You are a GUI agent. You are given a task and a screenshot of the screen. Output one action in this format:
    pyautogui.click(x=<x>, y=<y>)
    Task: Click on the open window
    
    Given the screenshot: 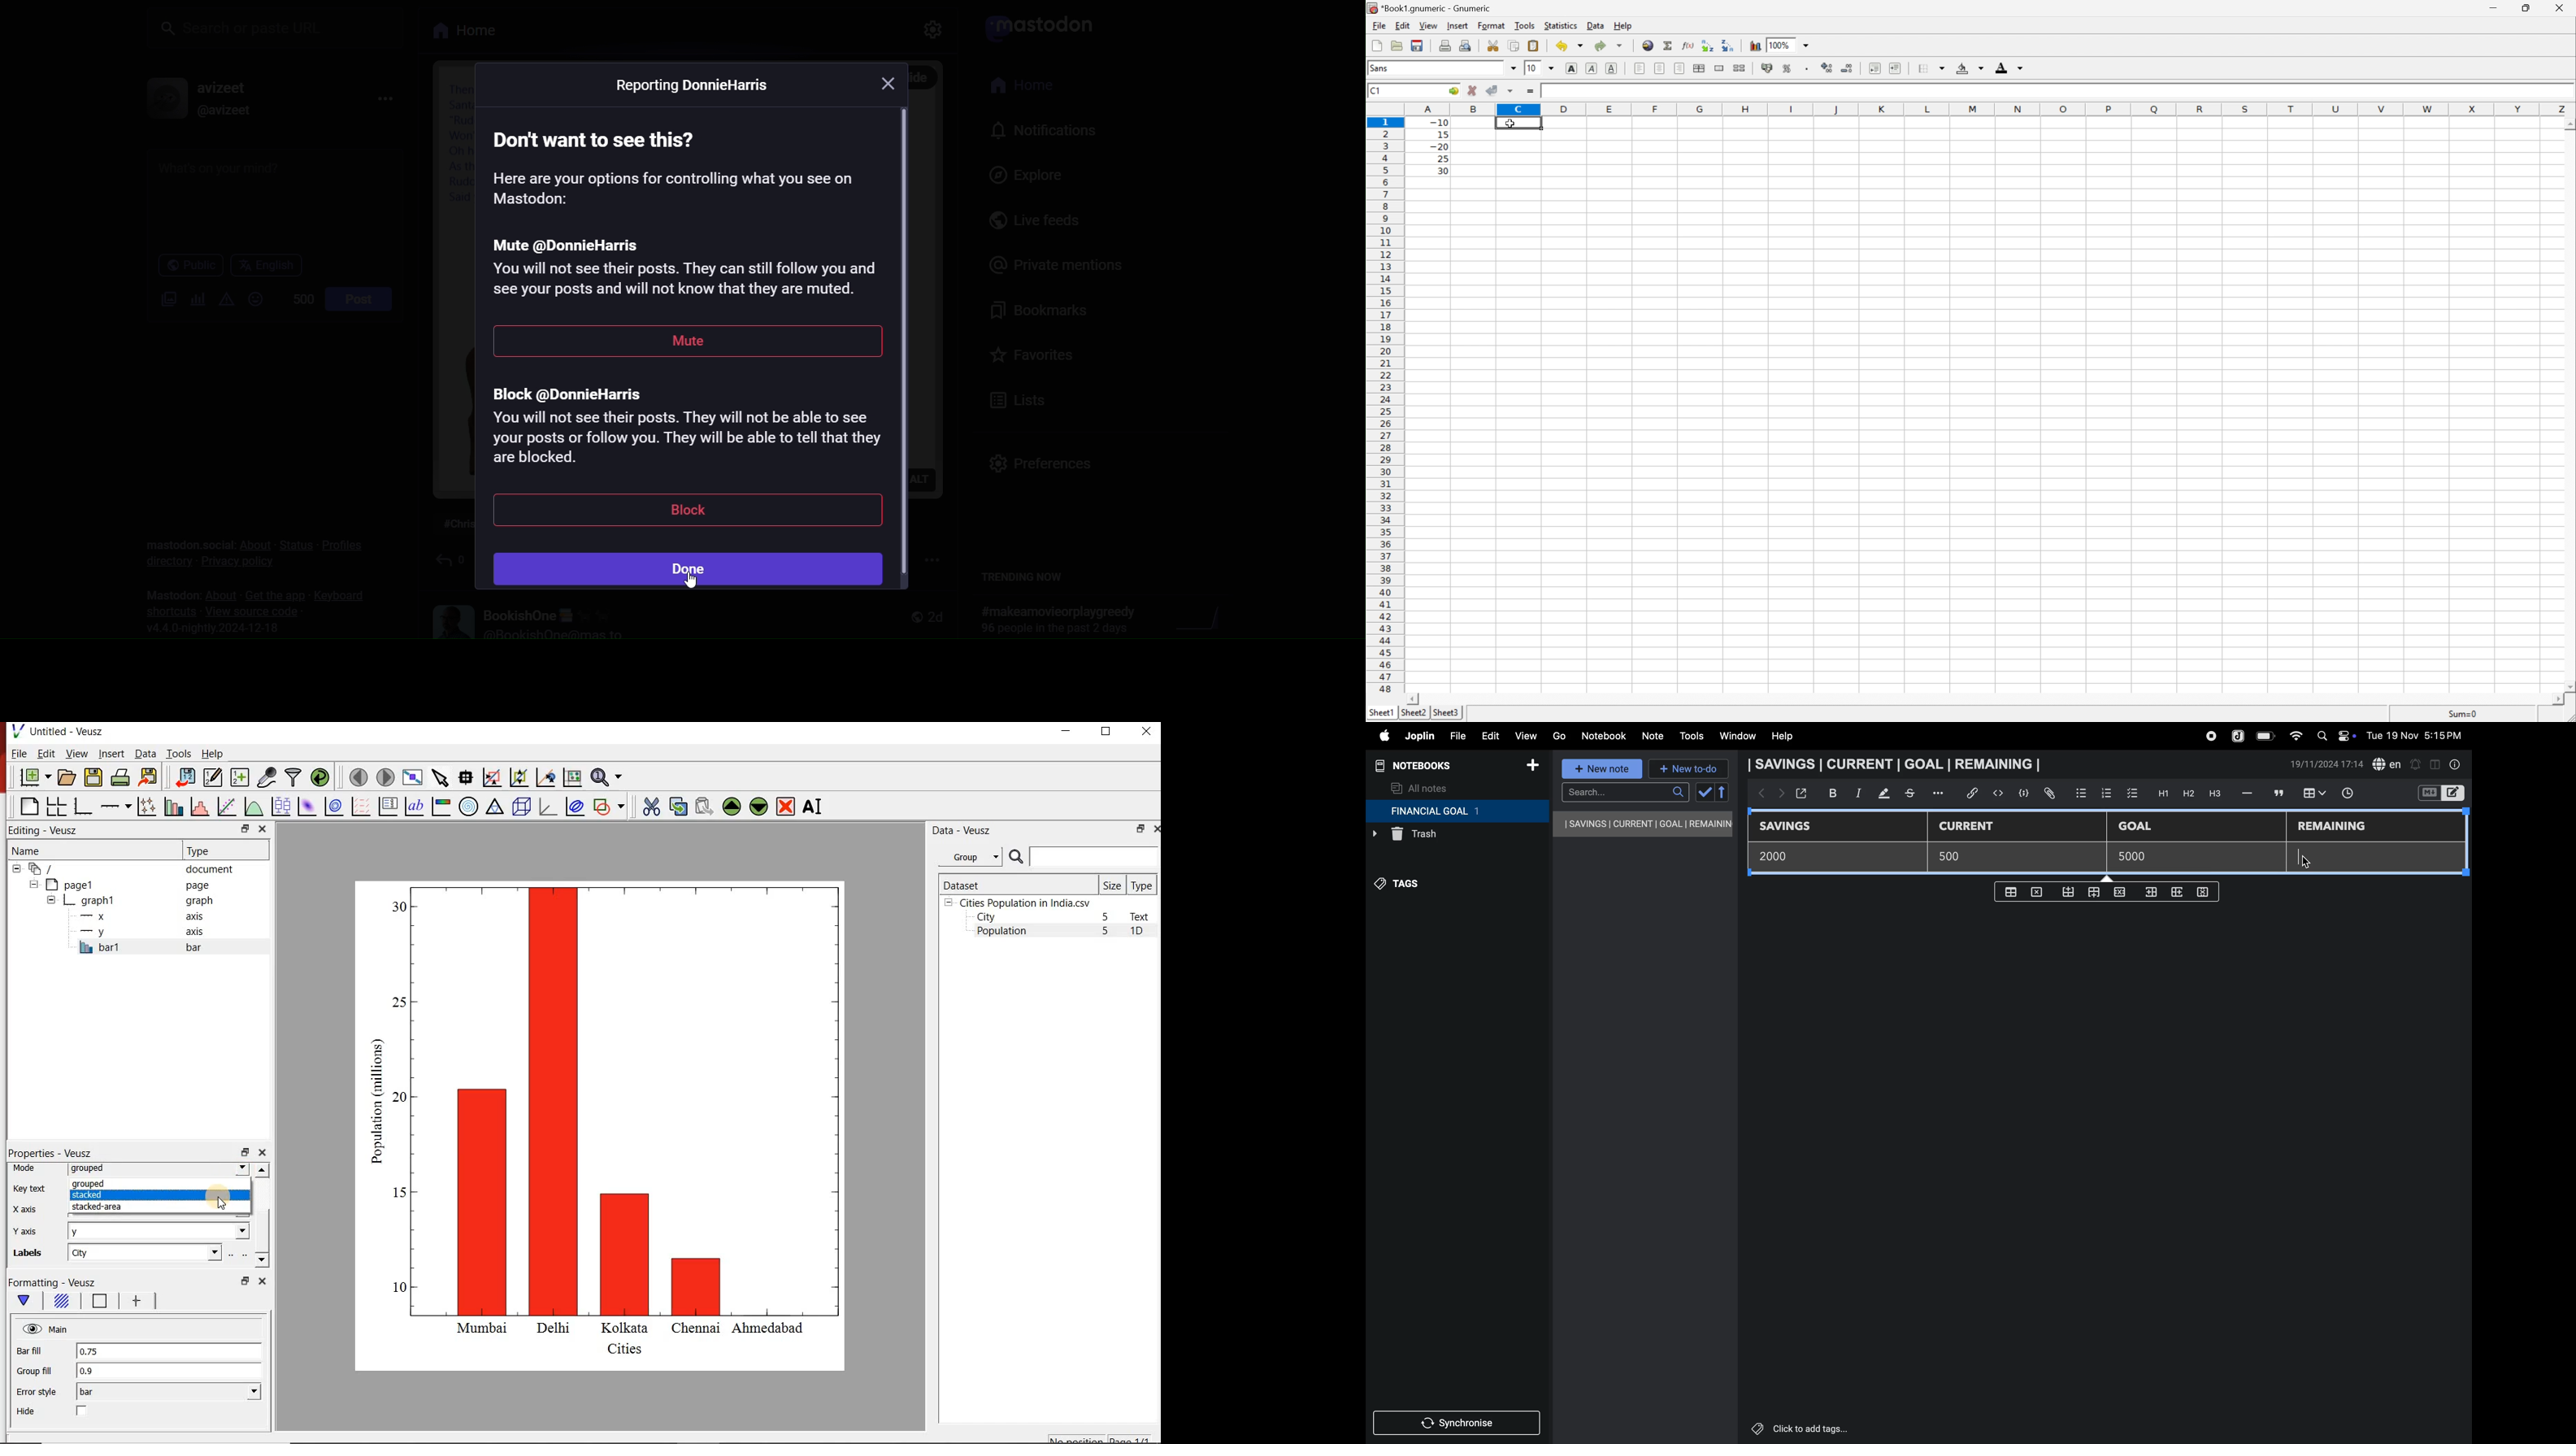 What is the action you would take?
    pyautogui.click(x=1800, y=793)
    